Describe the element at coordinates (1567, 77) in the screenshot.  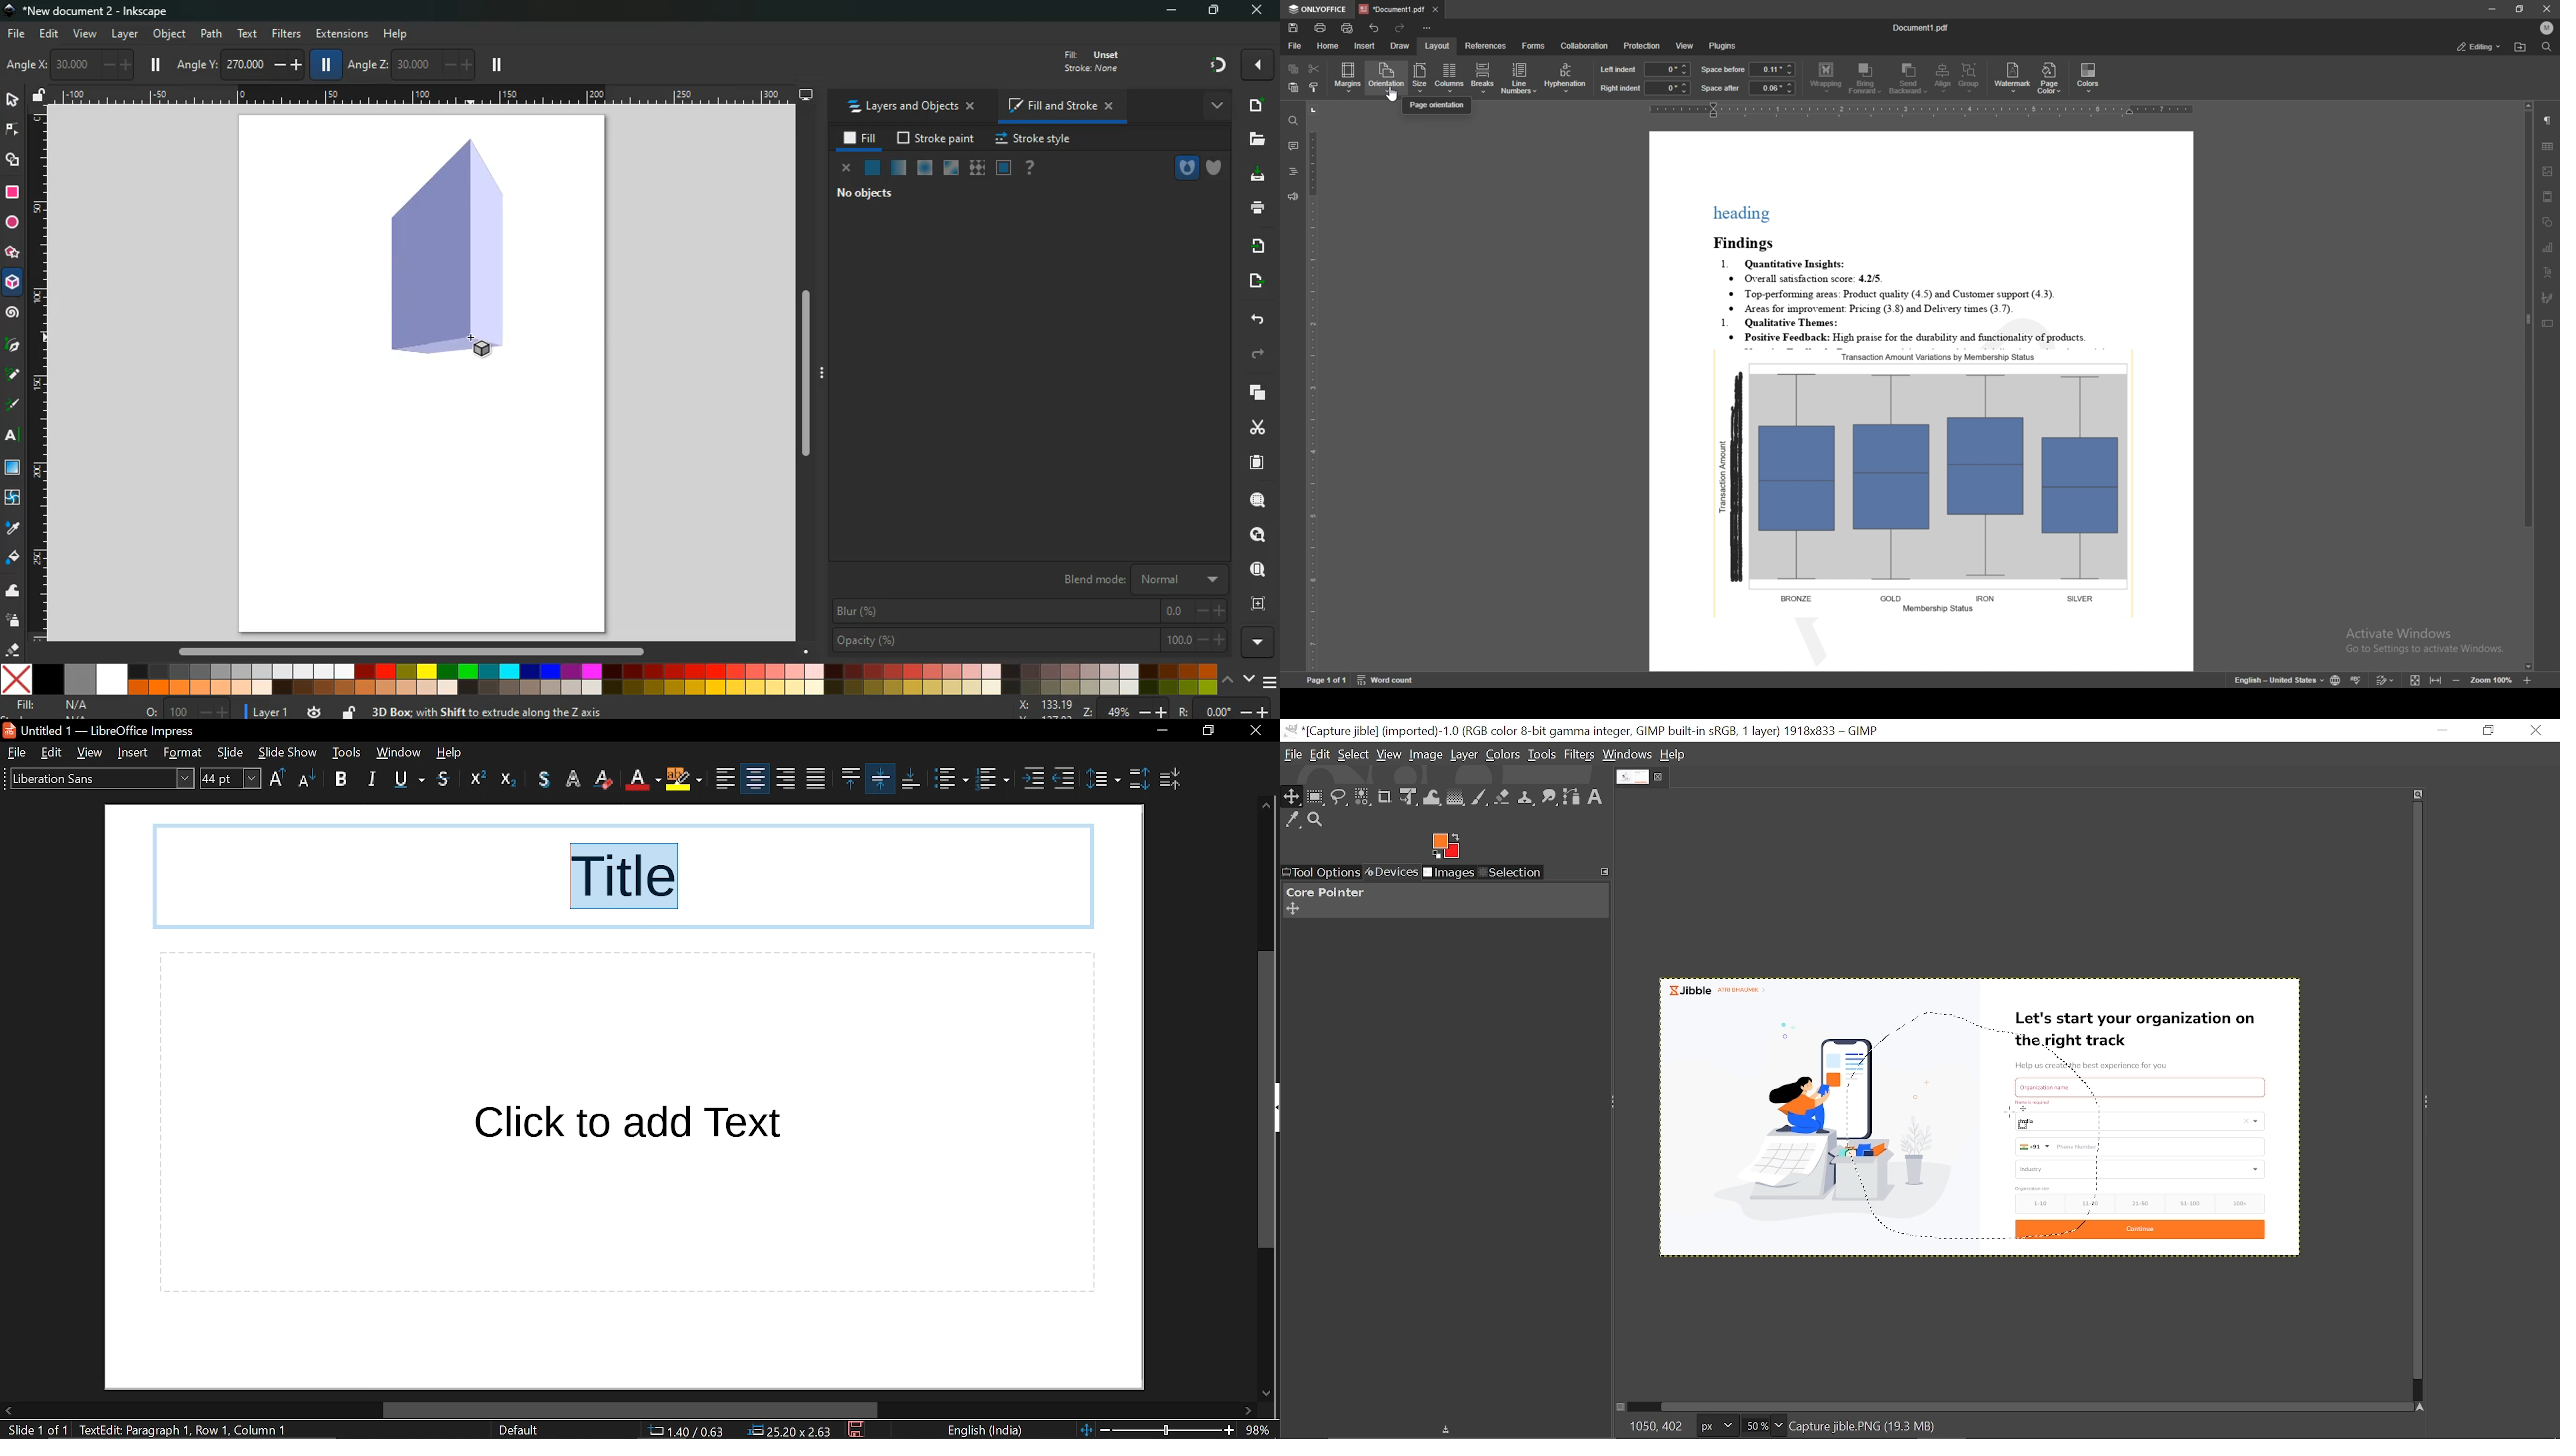
I see `hyphenation` at that location.